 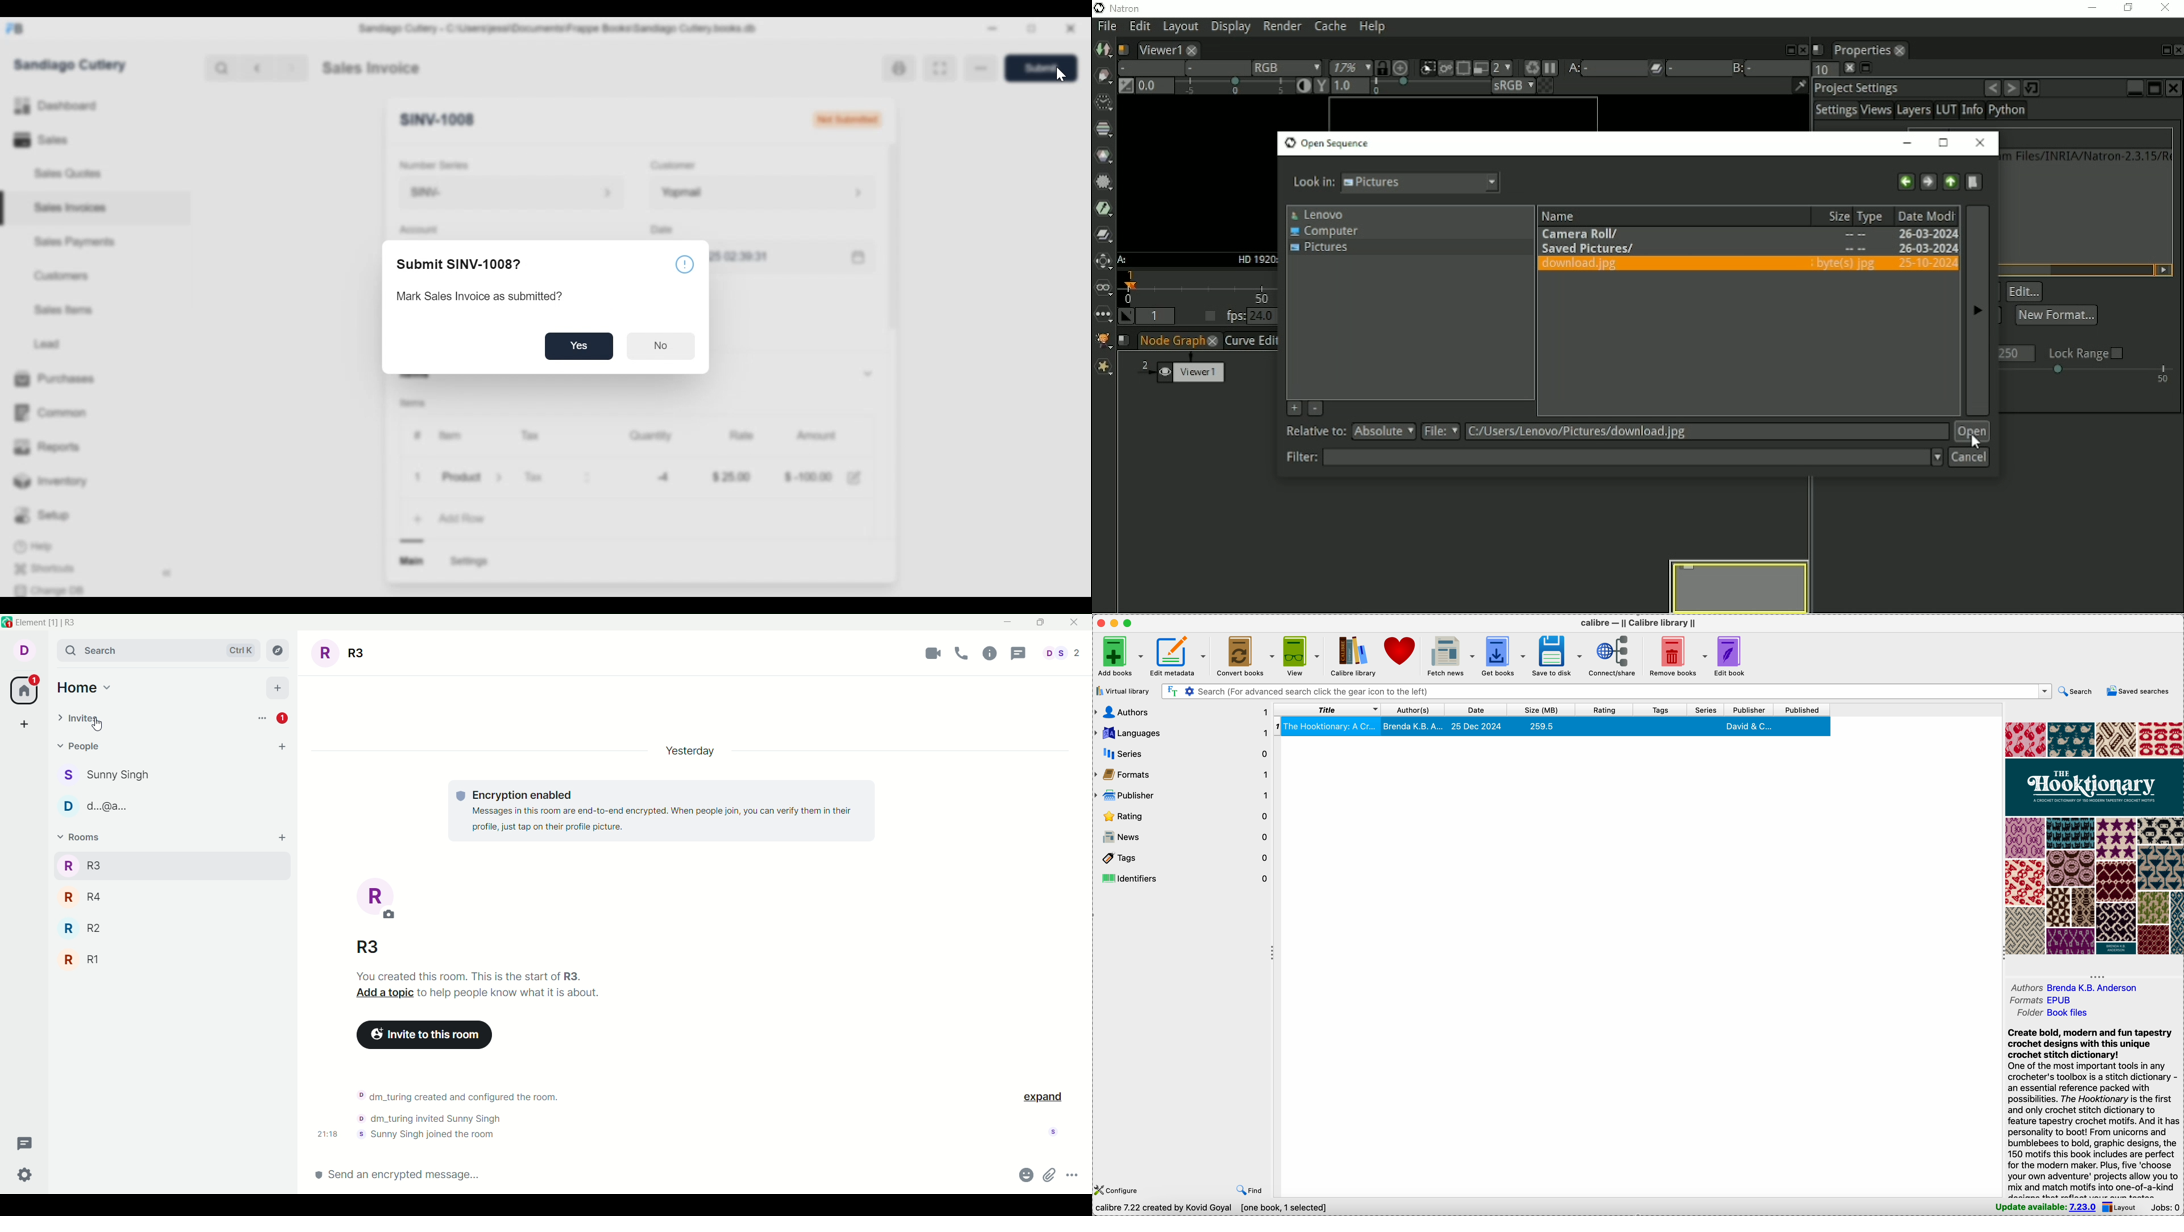 What do you see at coordinates (1705, 710) in the screenshot?
I see `series` at bounding box center [1705, 710].